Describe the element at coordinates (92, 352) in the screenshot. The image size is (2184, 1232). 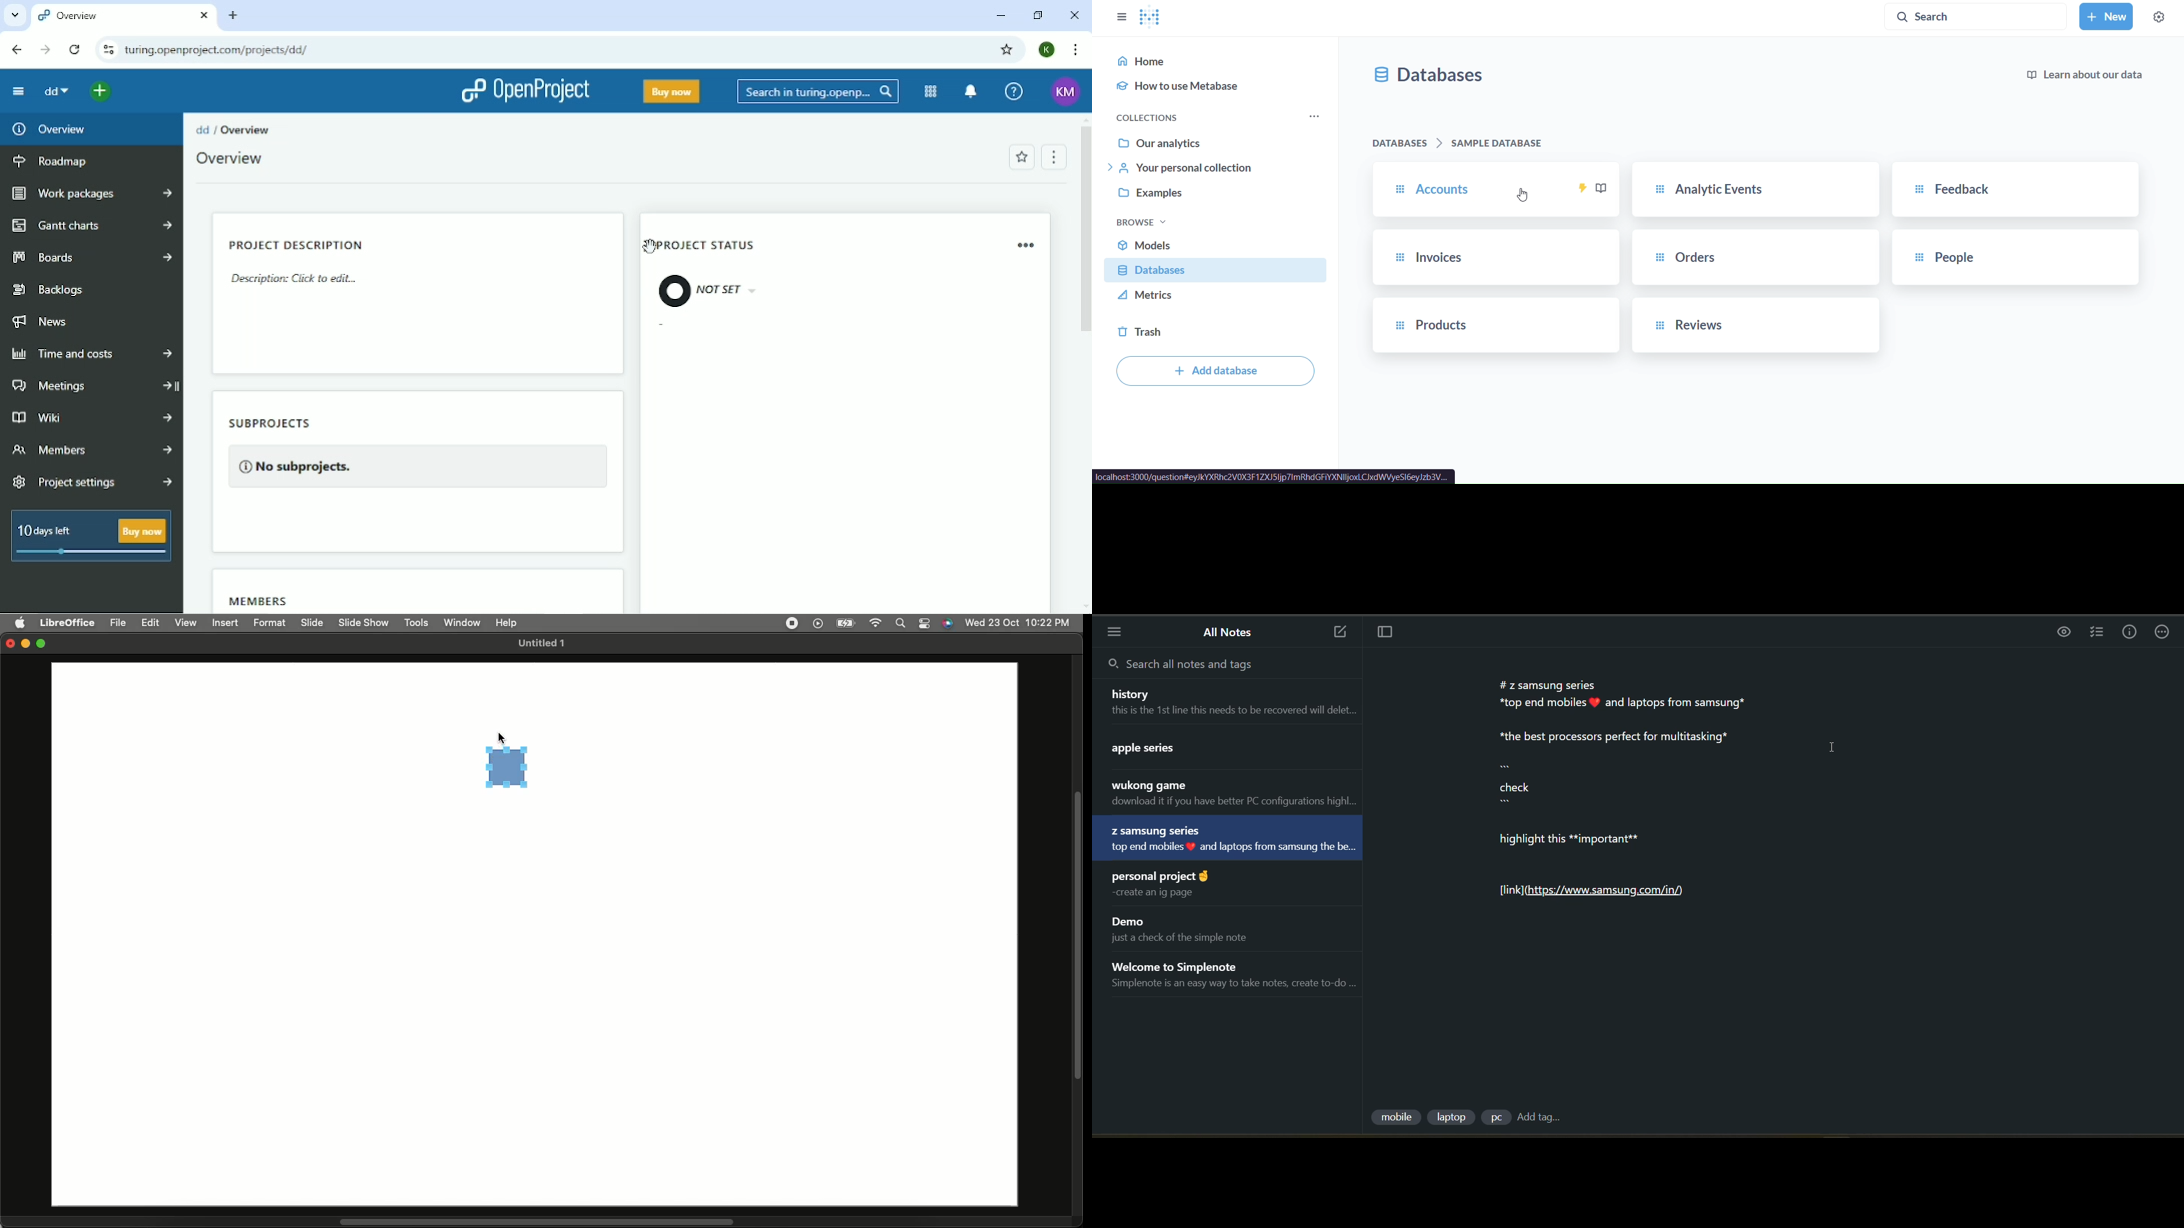
I see `Time and costs` at that location.